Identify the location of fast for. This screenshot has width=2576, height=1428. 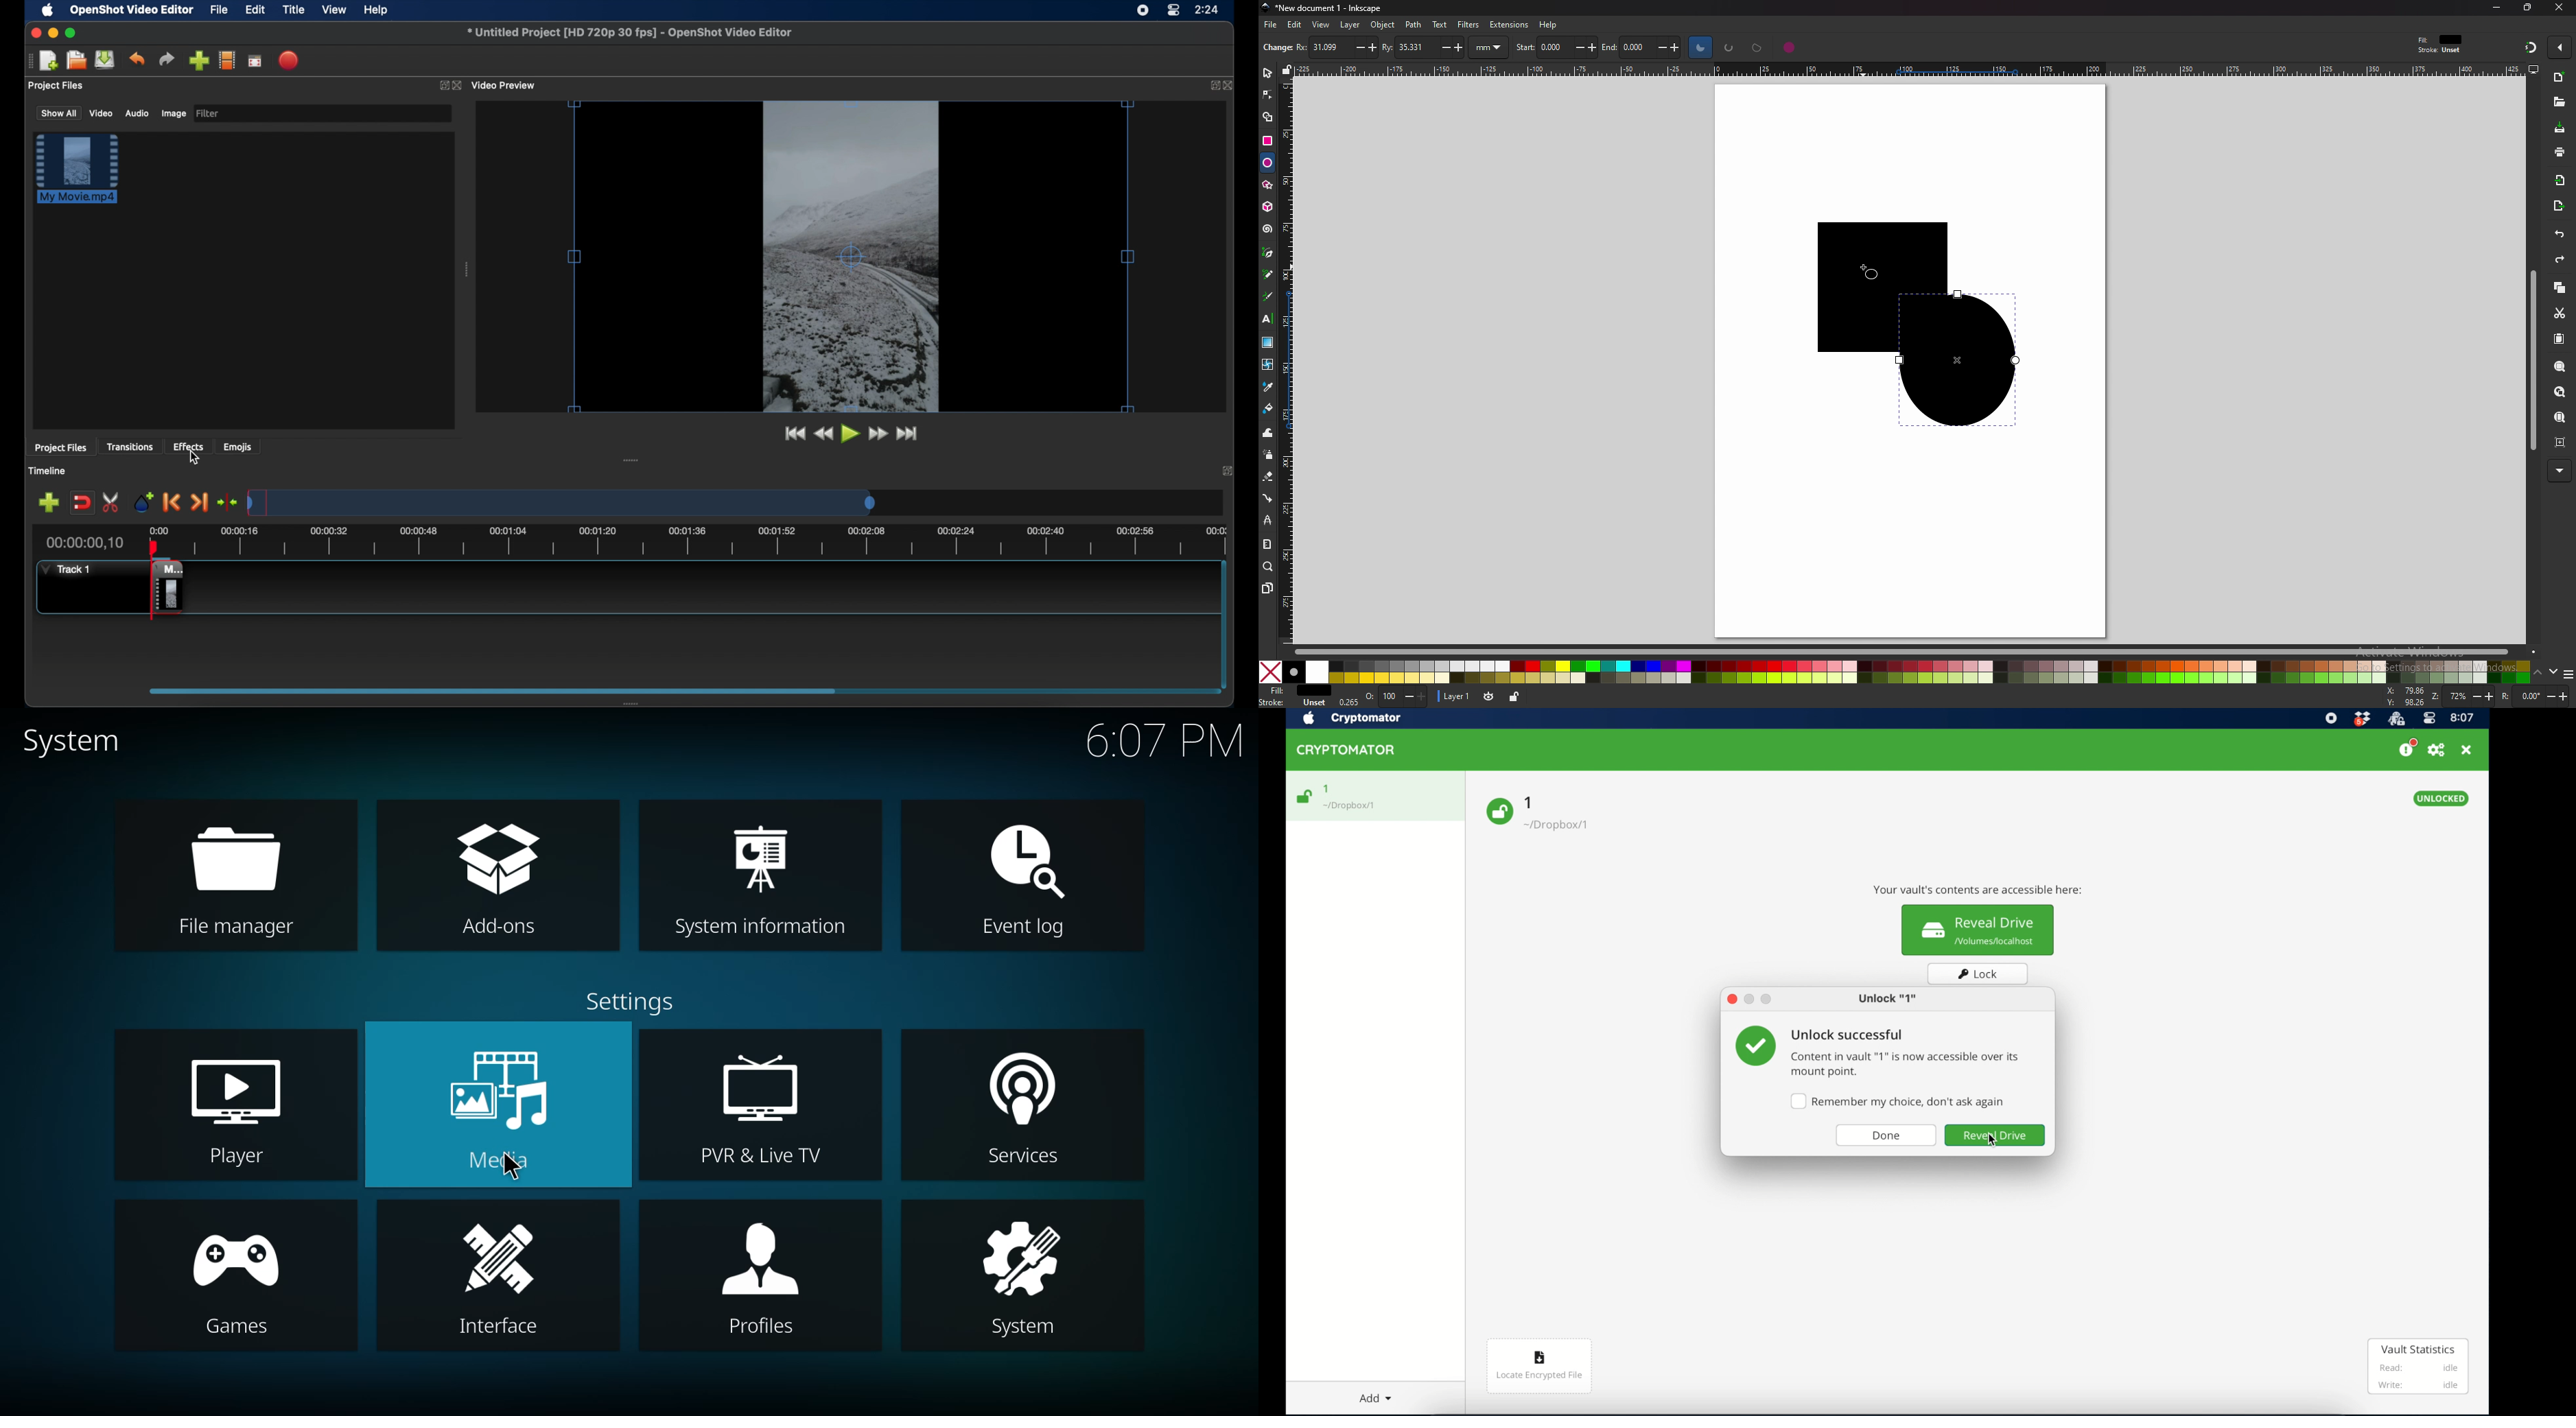
(878, 434).